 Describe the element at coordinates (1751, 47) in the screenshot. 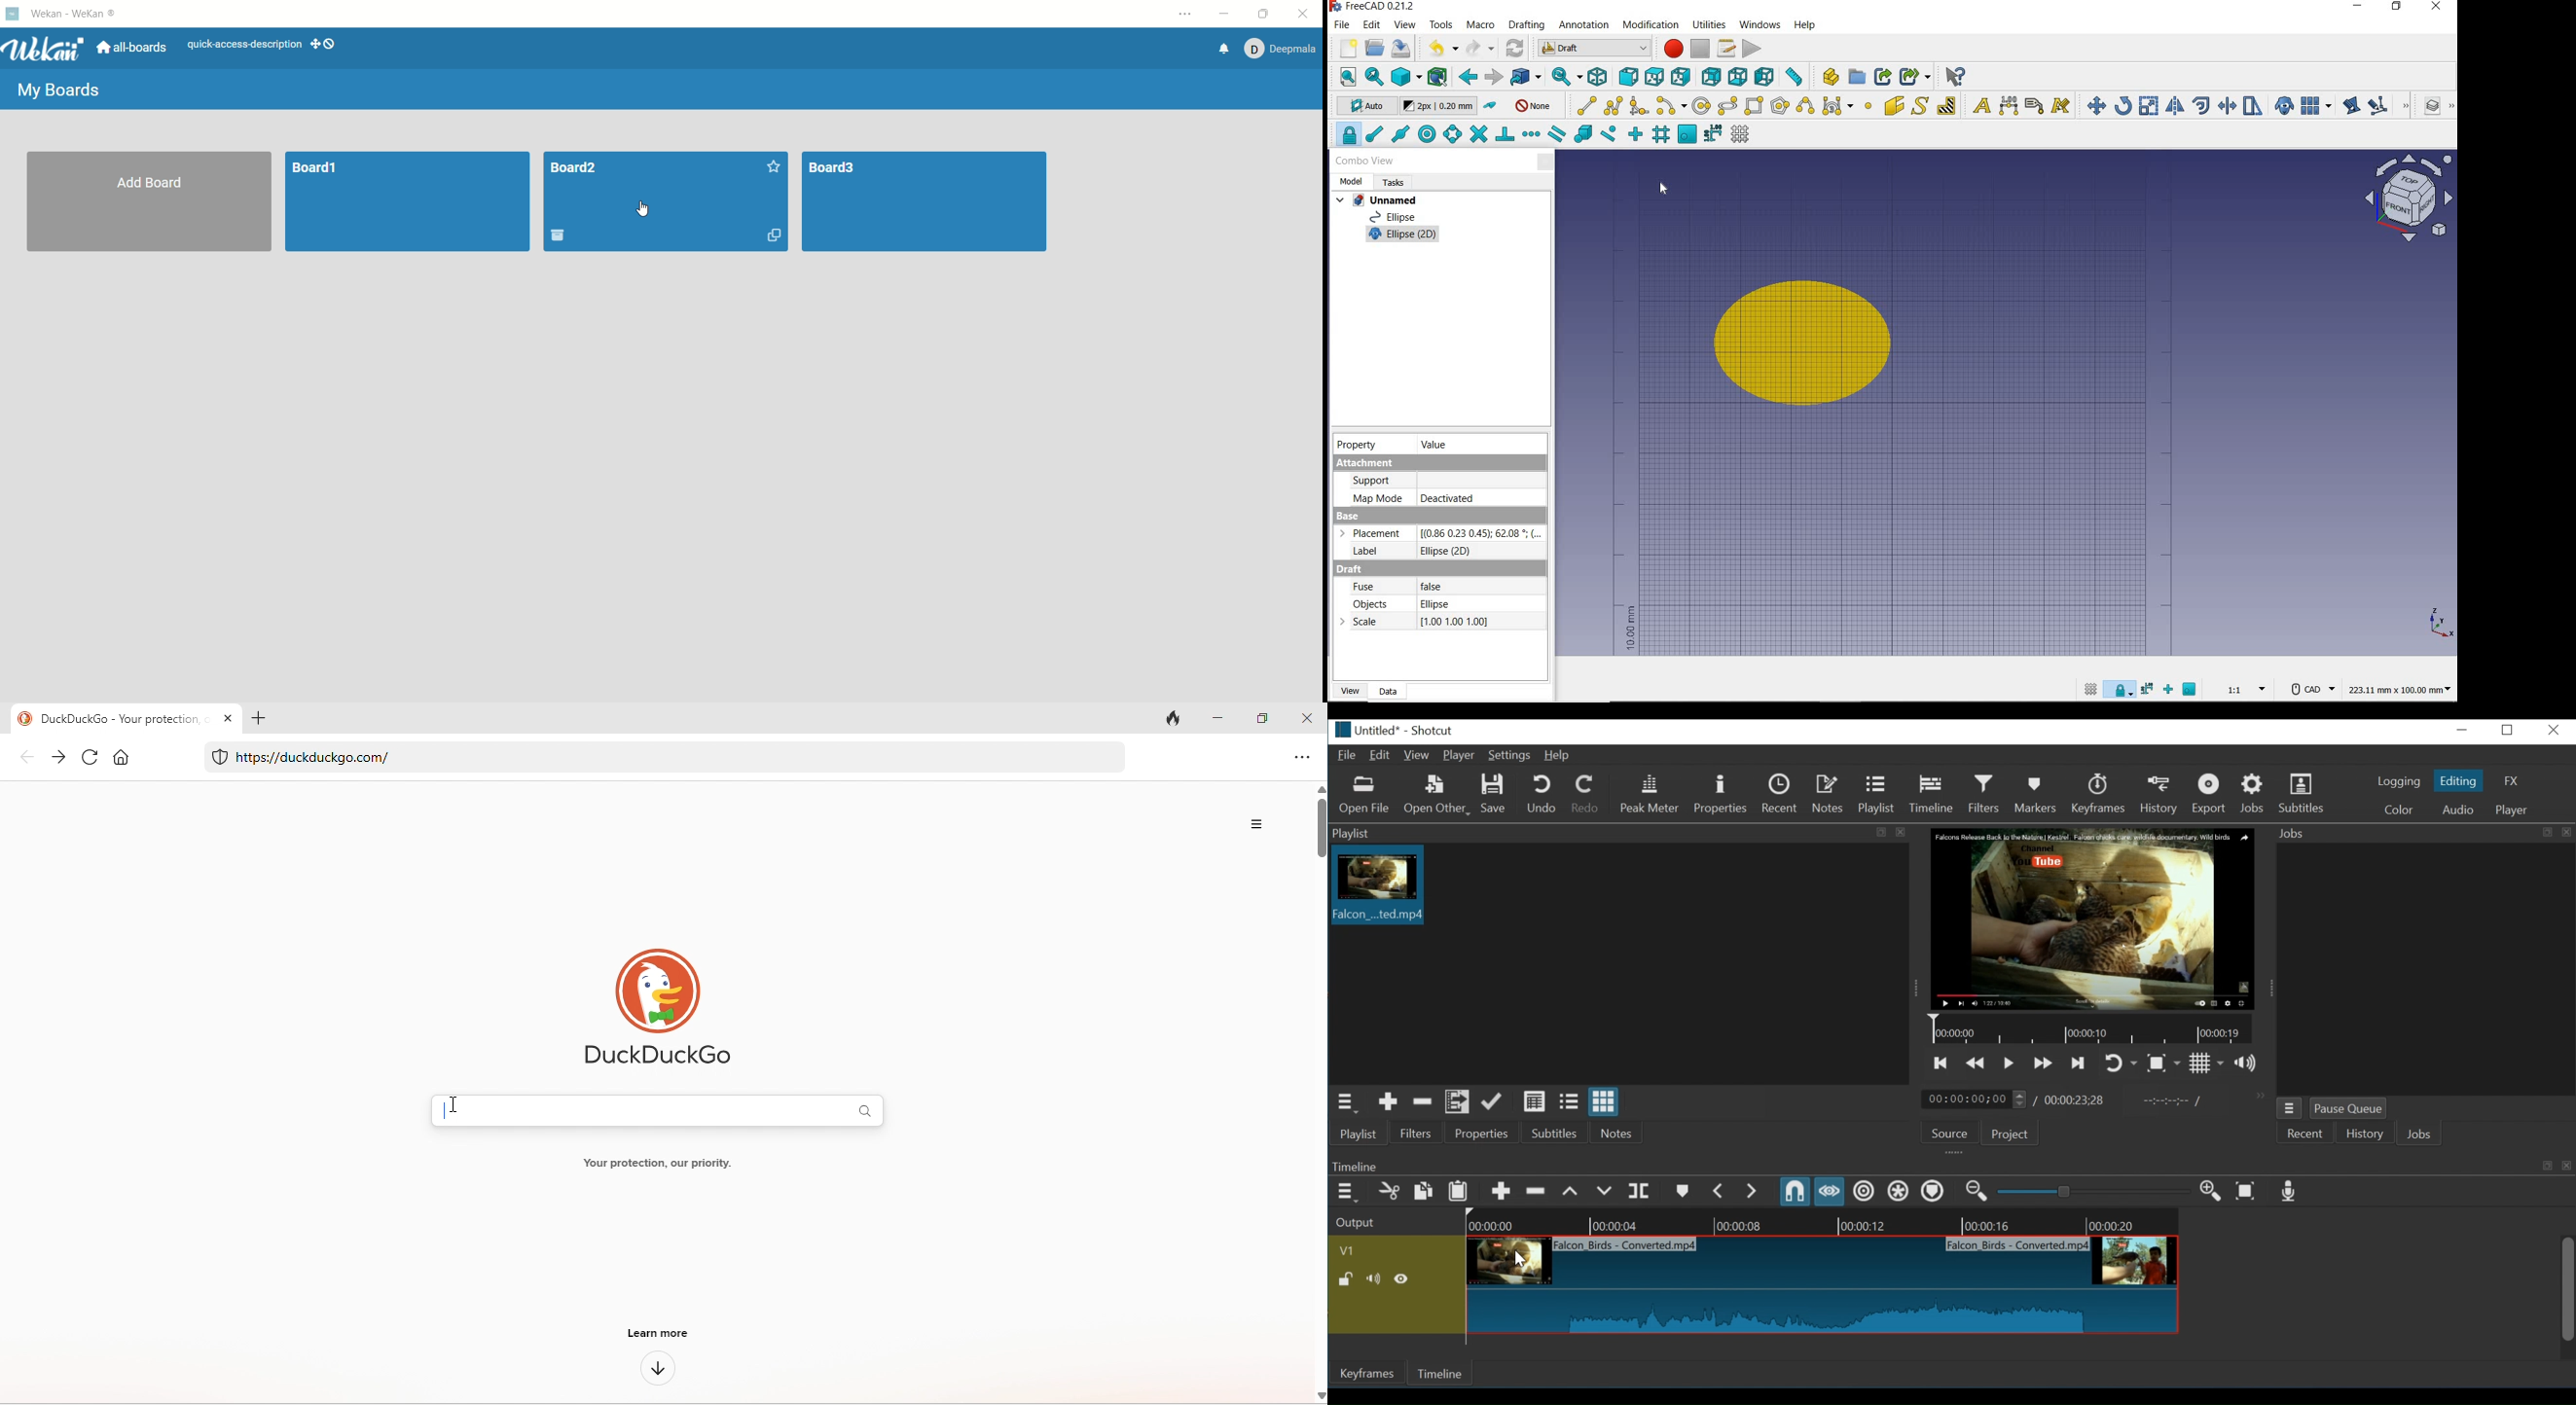

I see `execute macro` at that location.